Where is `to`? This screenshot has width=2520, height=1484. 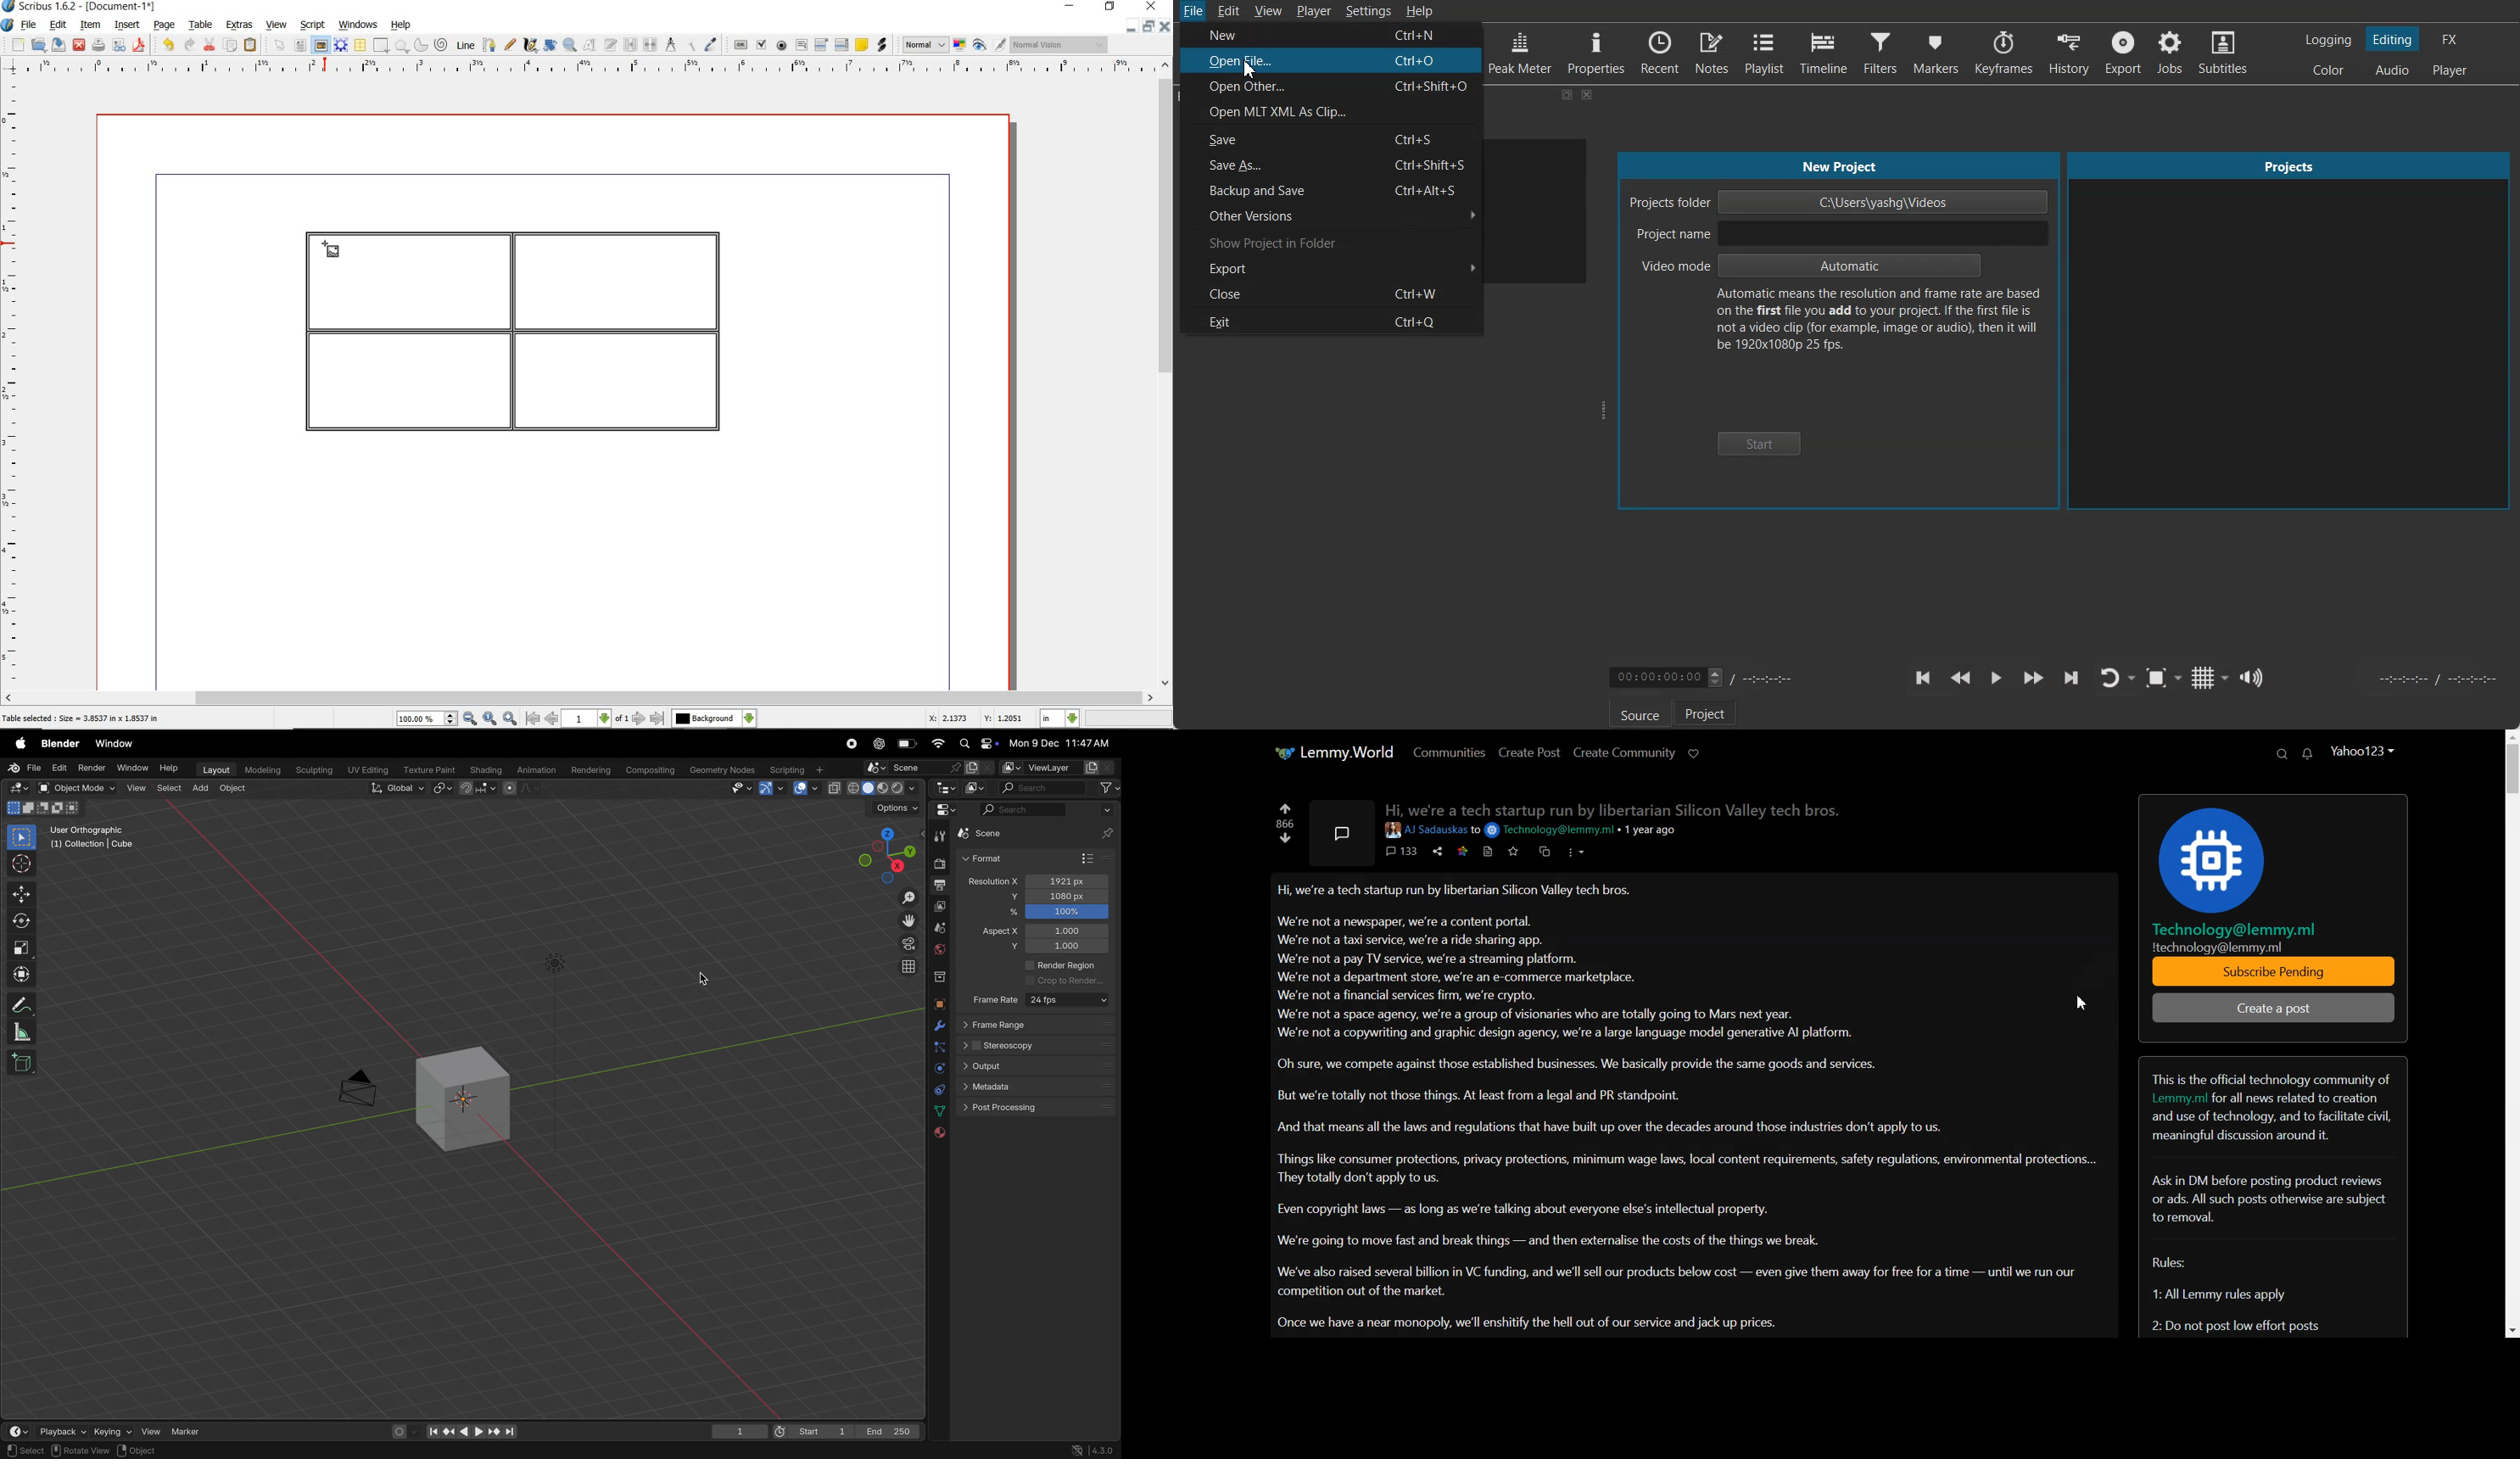
to is located at coordinates (1475, 831).